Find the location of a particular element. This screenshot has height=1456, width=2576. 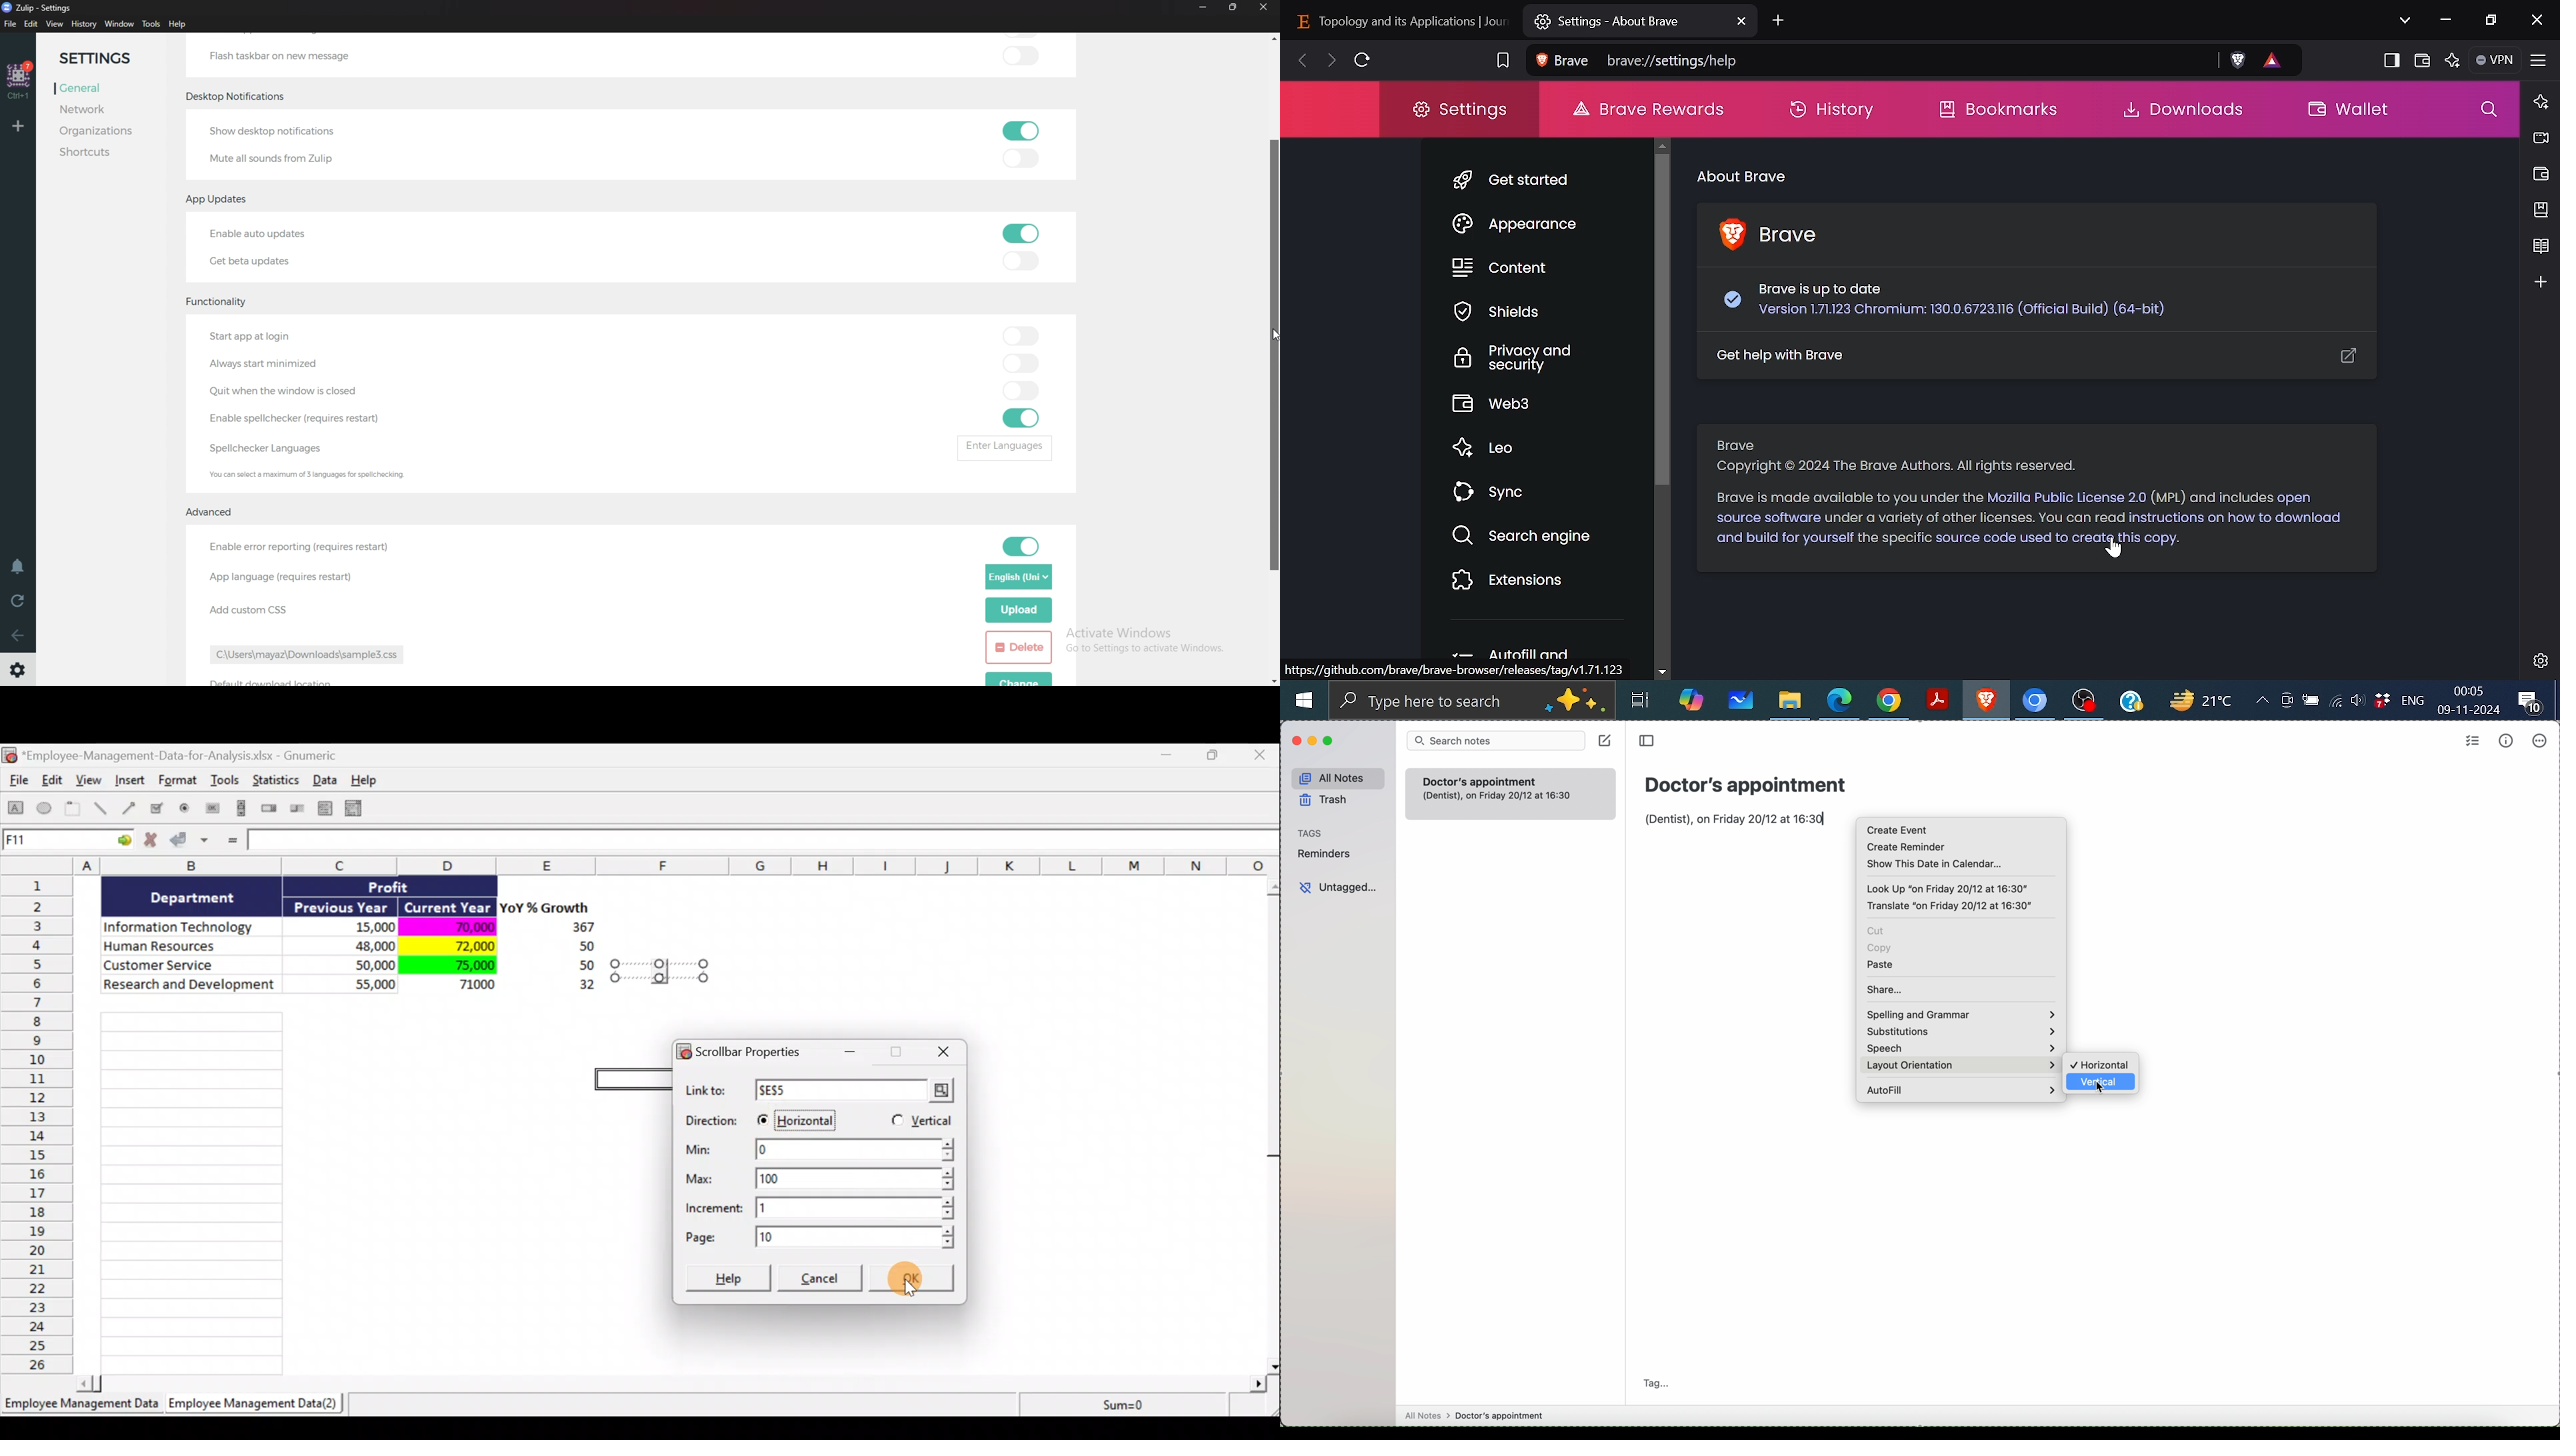

path is located at coordinates (313, 655).